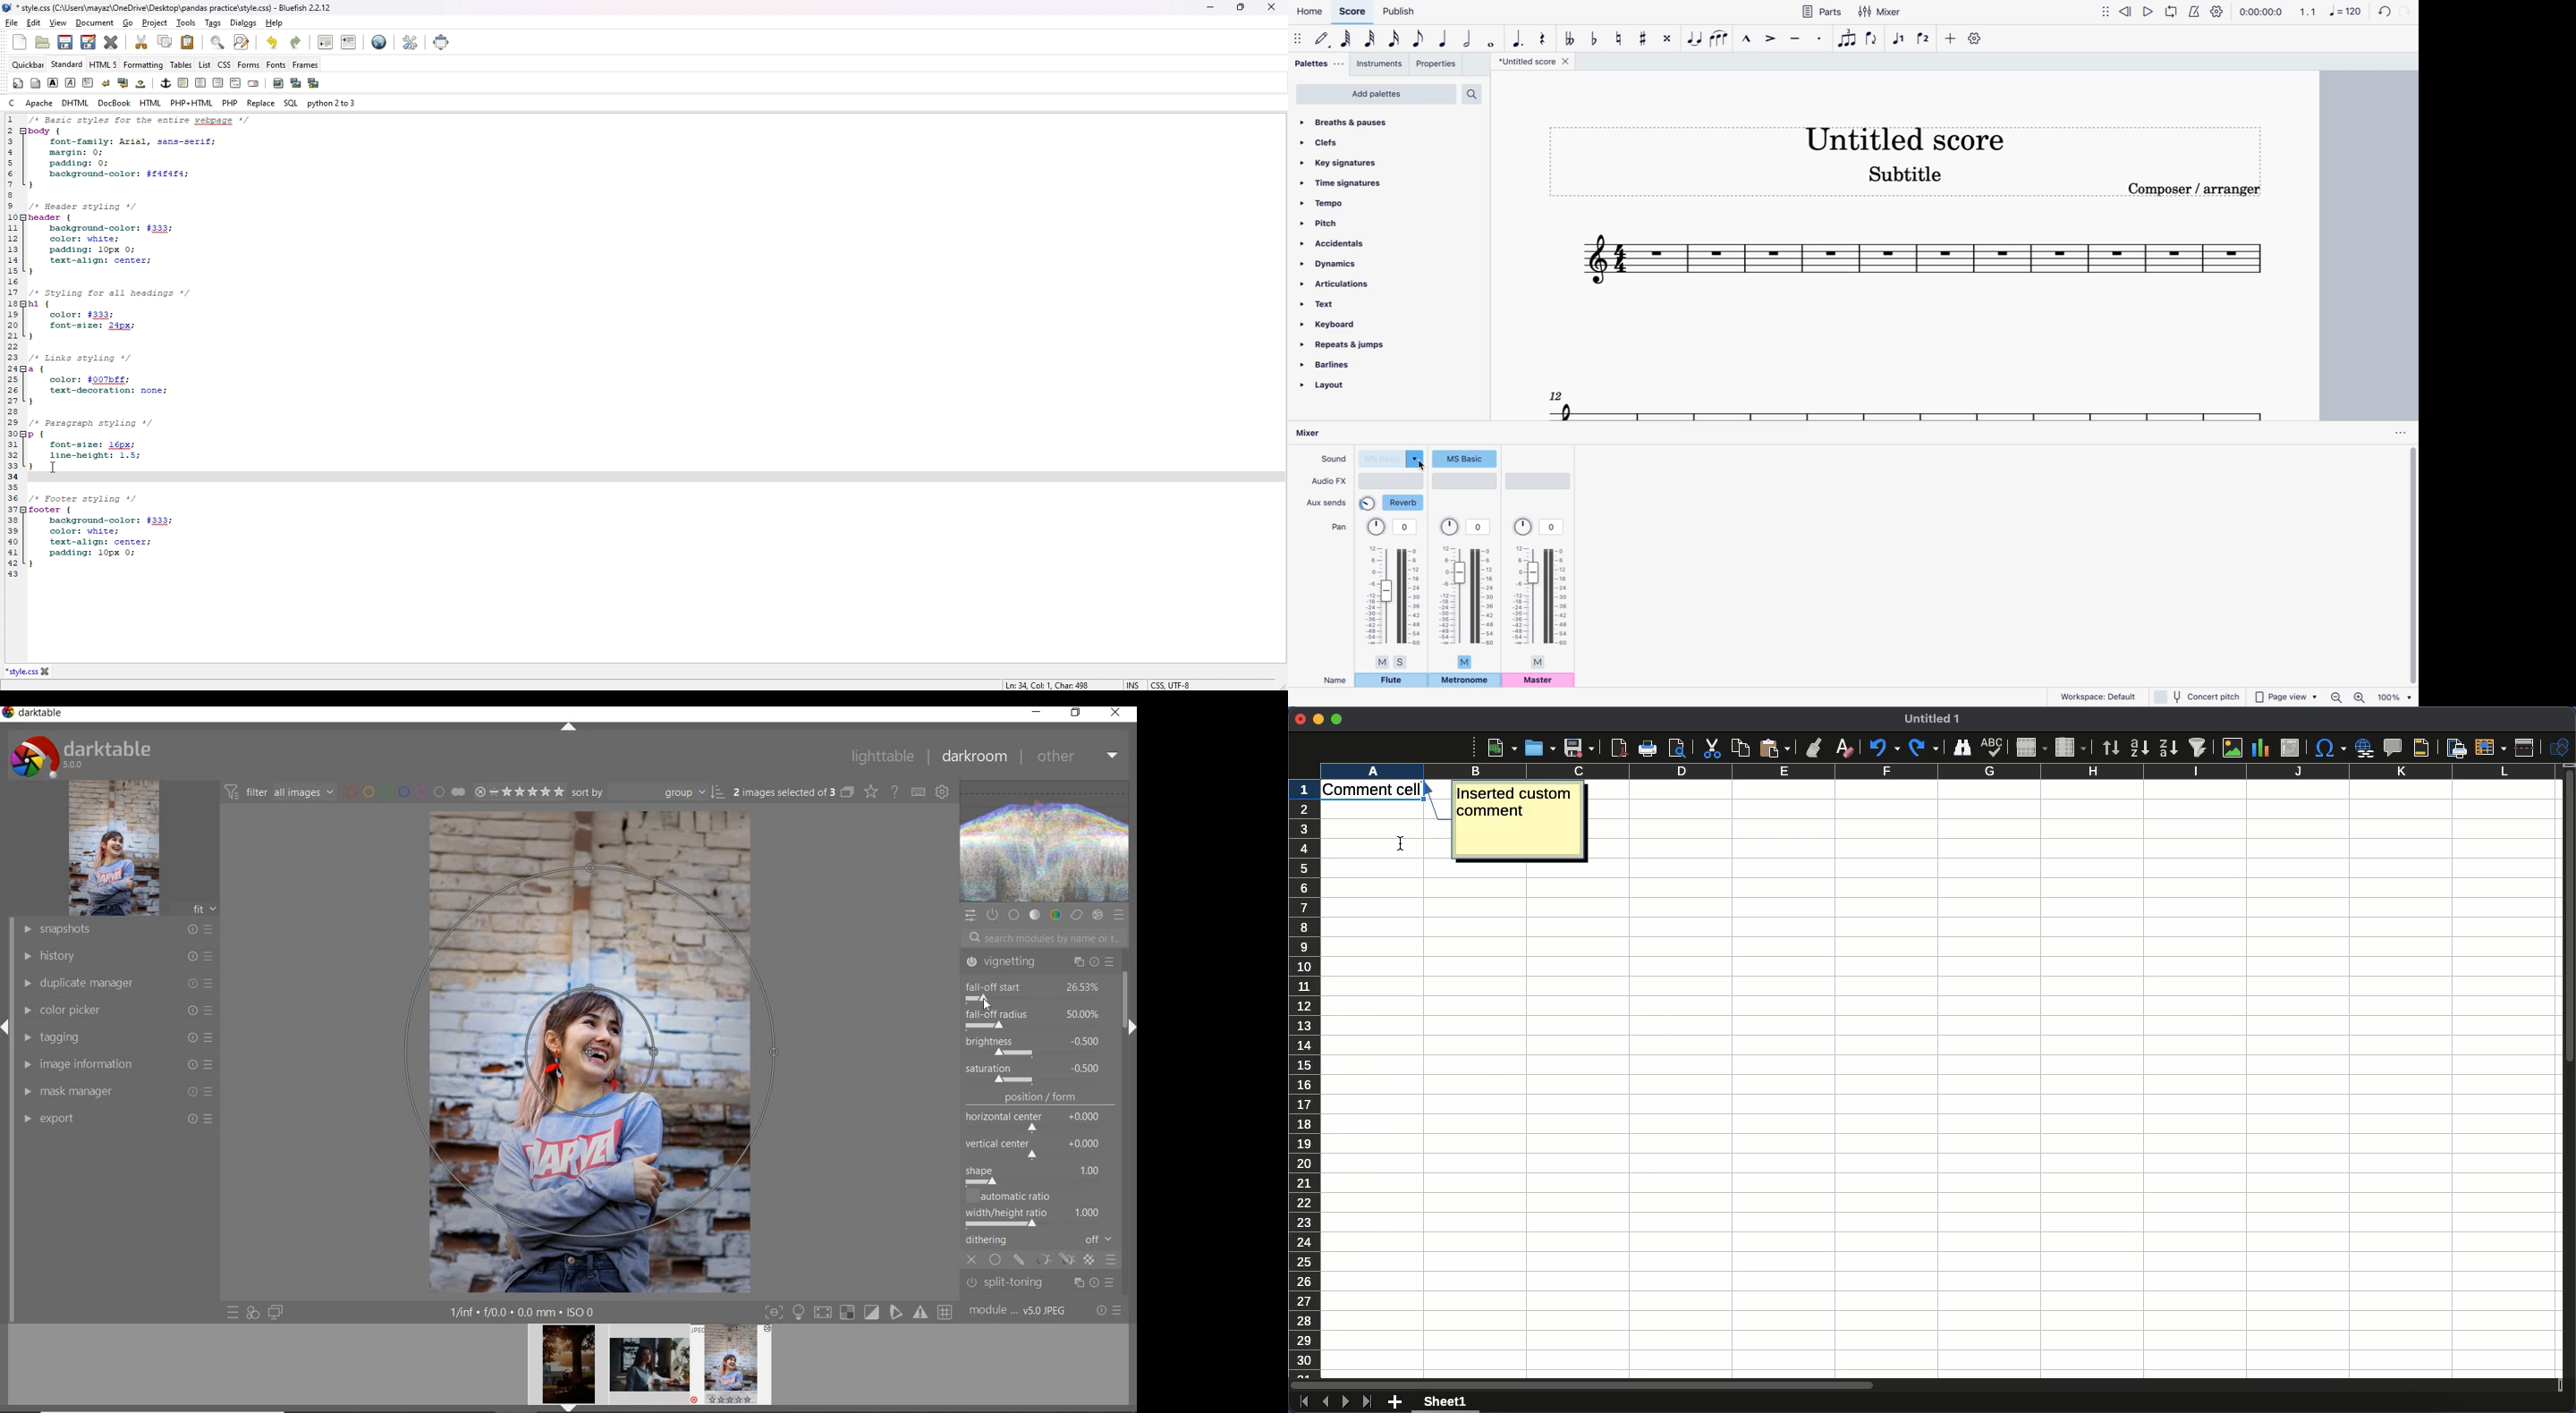 Image resolution: width=2576 pixels, height=1428 pixels. Describe the element at coordinates (1049, 685) in the screenshot. I see `Ln: 34, Col: 1, Char: 498` at that location.